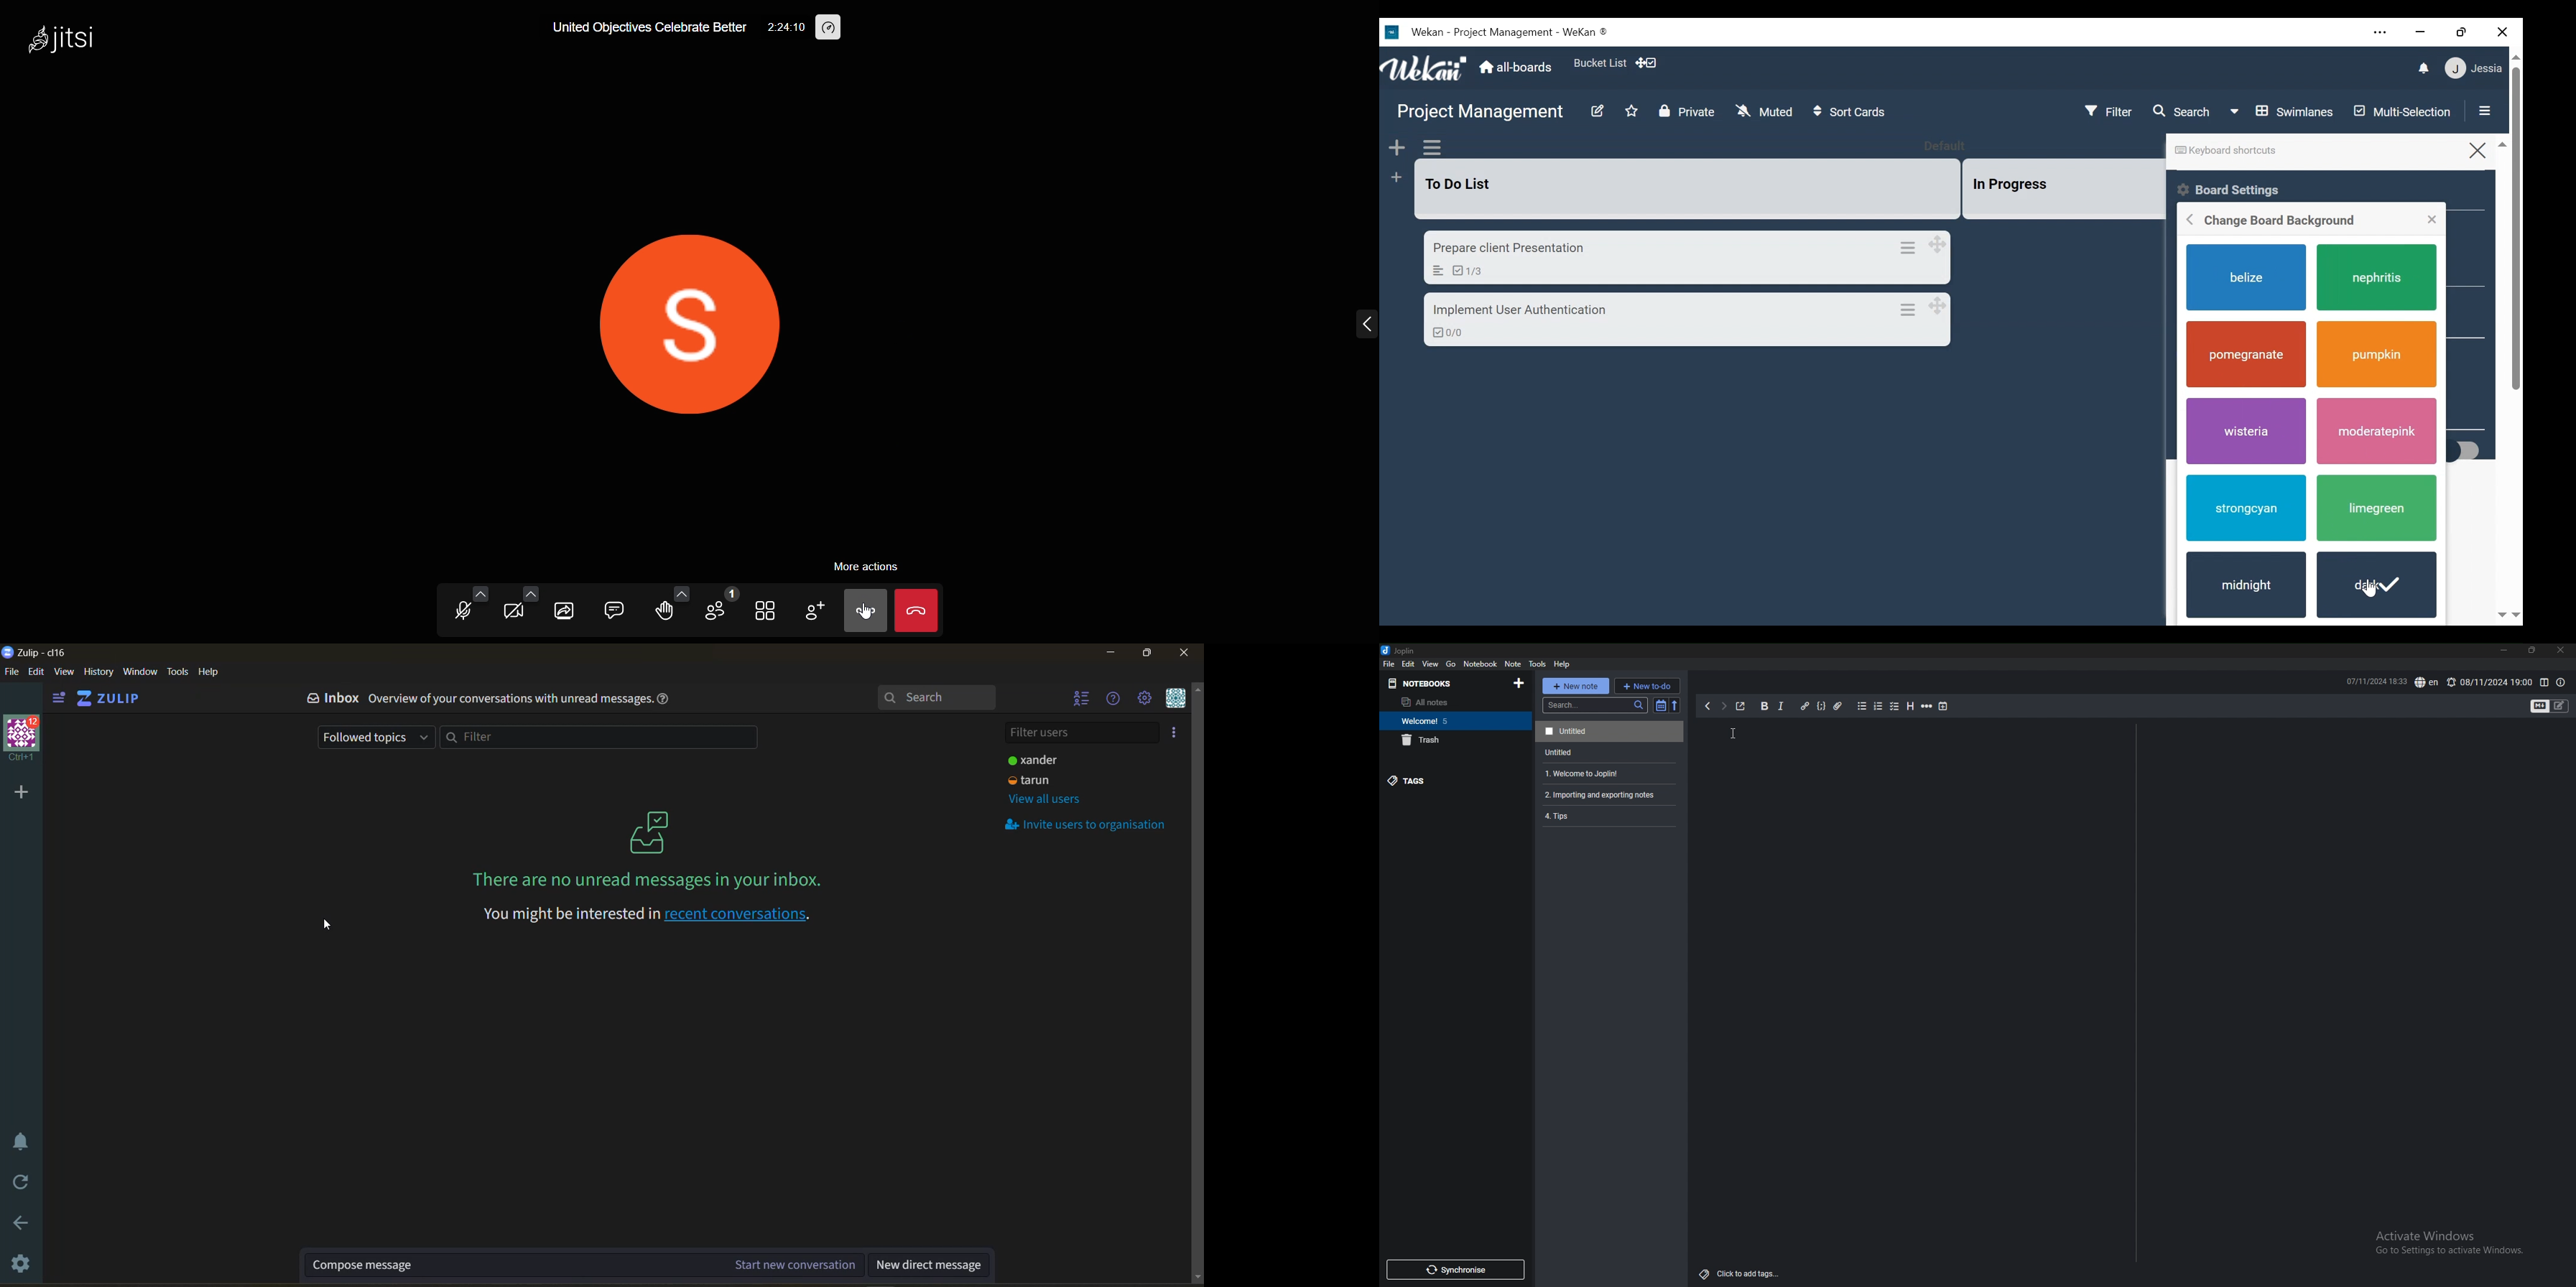  What do you see at coordinates (1452, 720) in the screenshot?
I see `Welcome 5` at bounding box center [1452, 720].